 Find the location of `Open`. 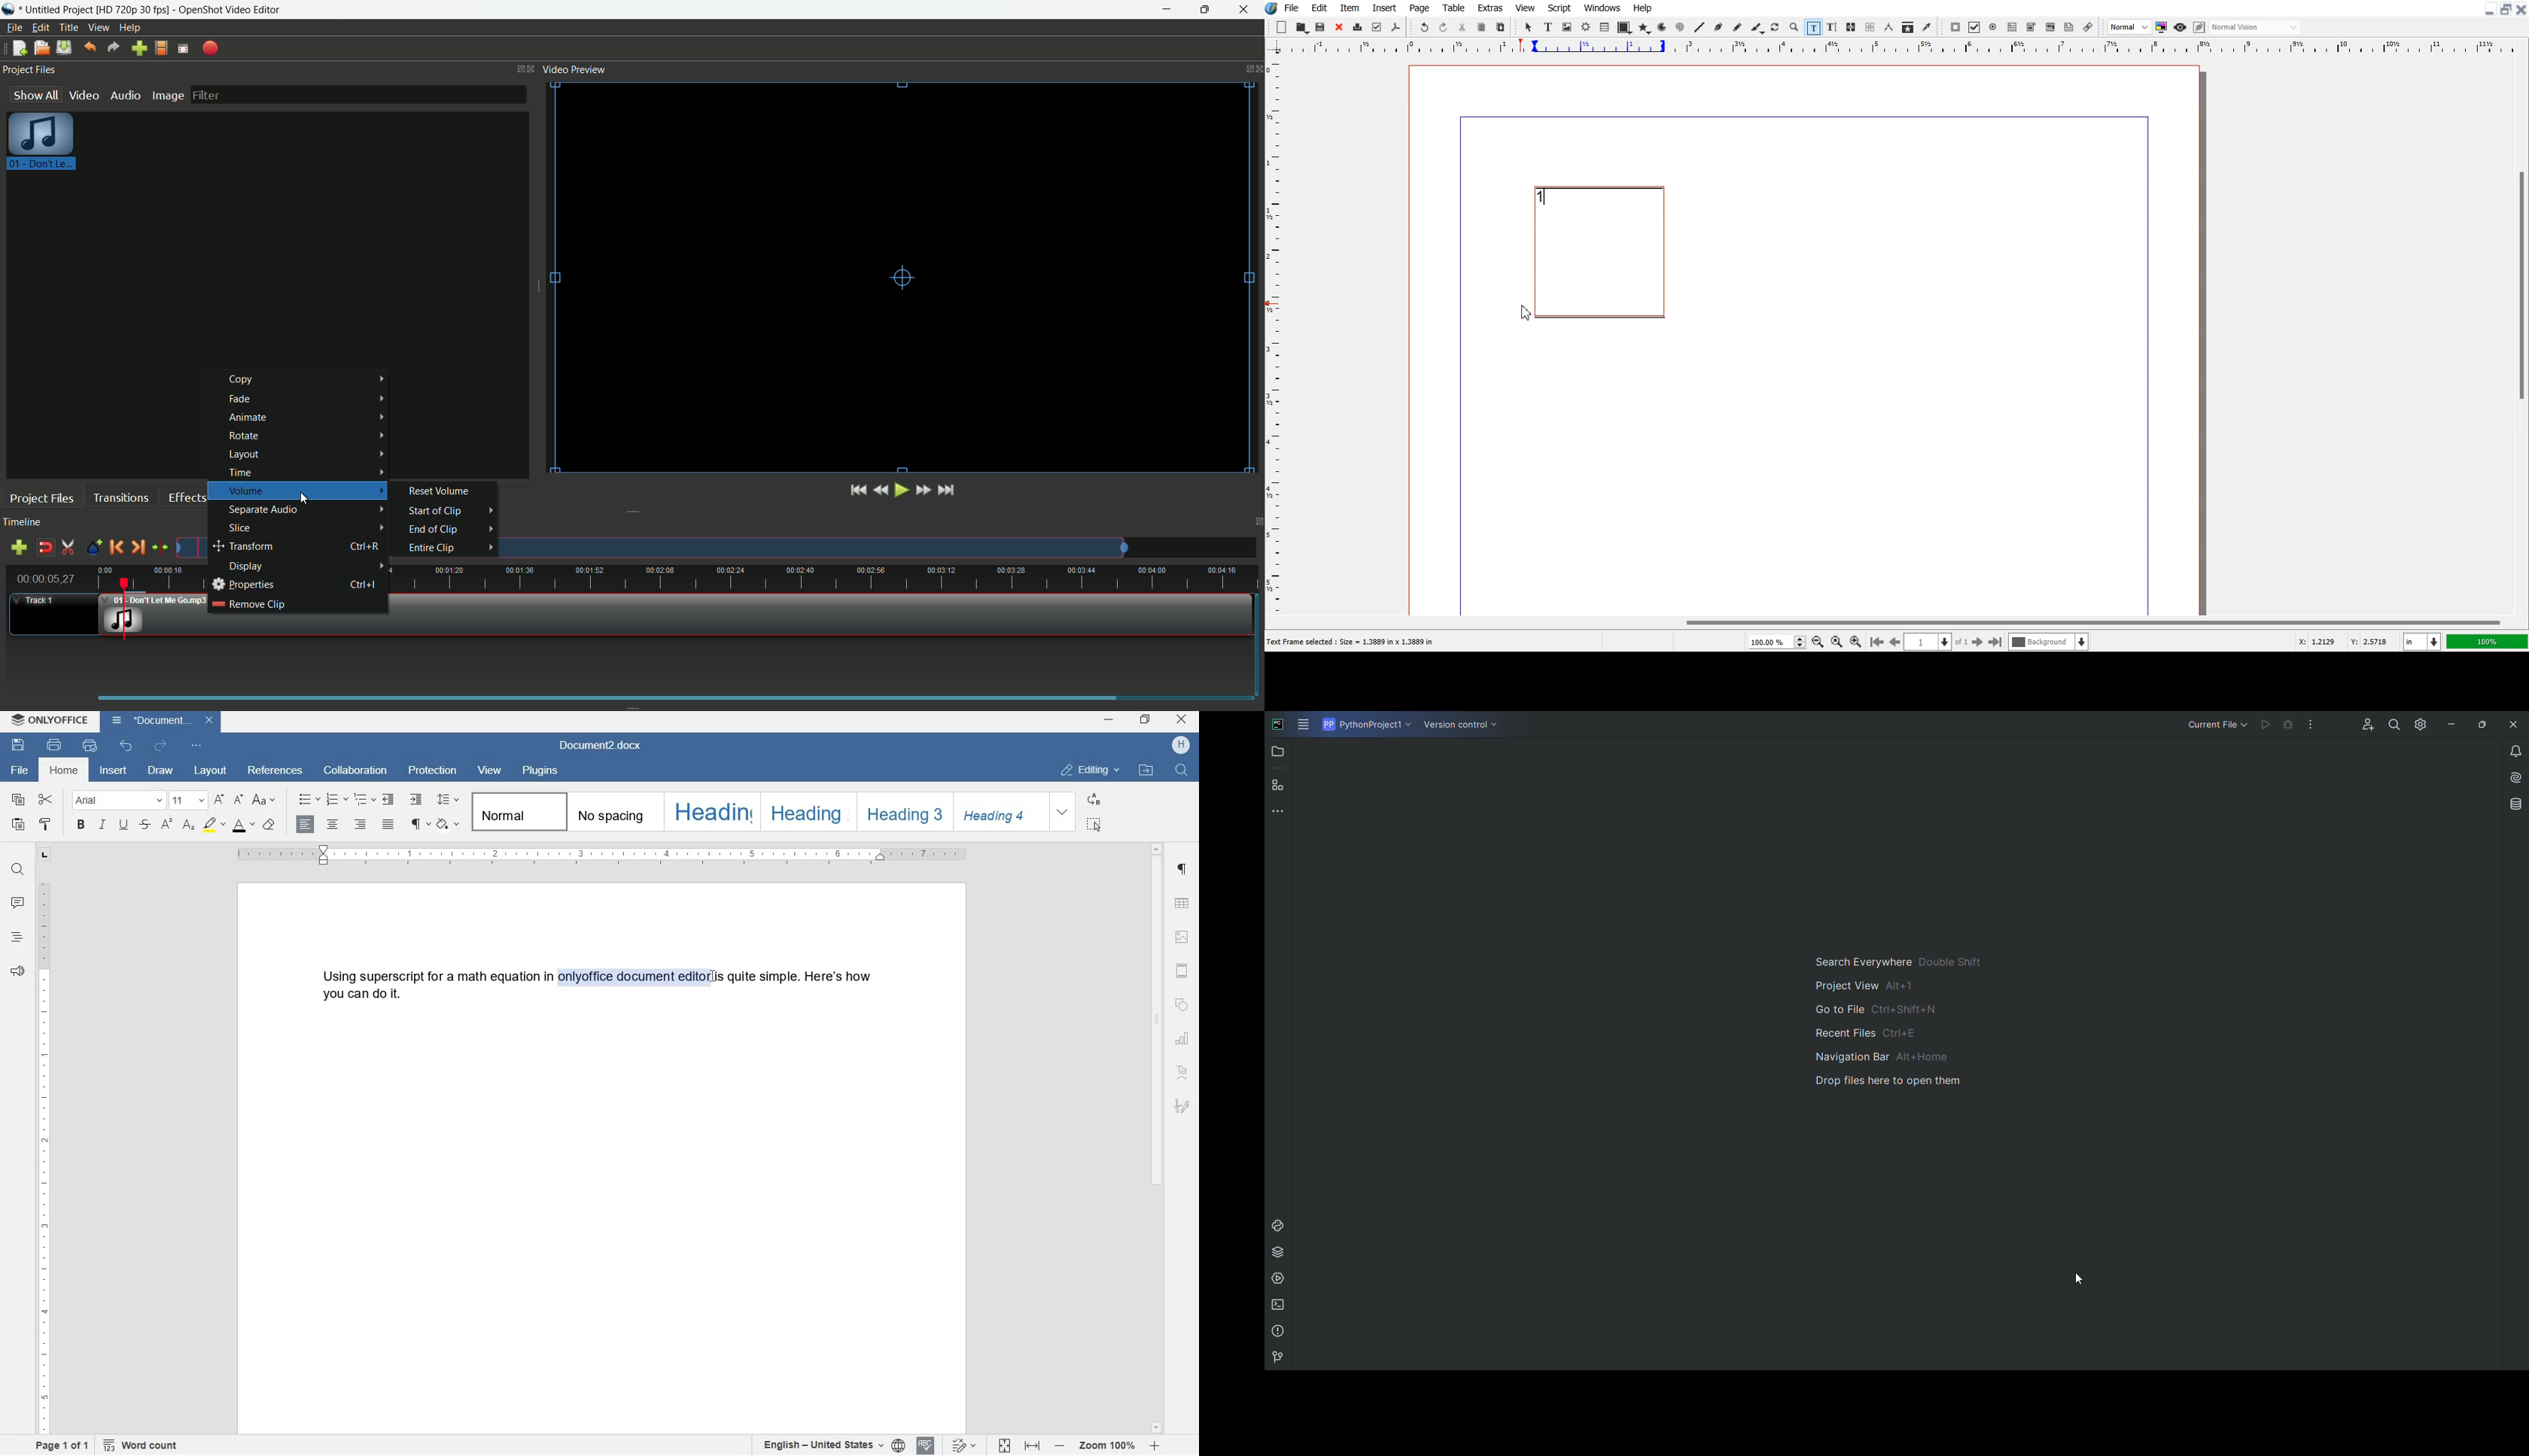

Open is located at coordinates (1303, 28).